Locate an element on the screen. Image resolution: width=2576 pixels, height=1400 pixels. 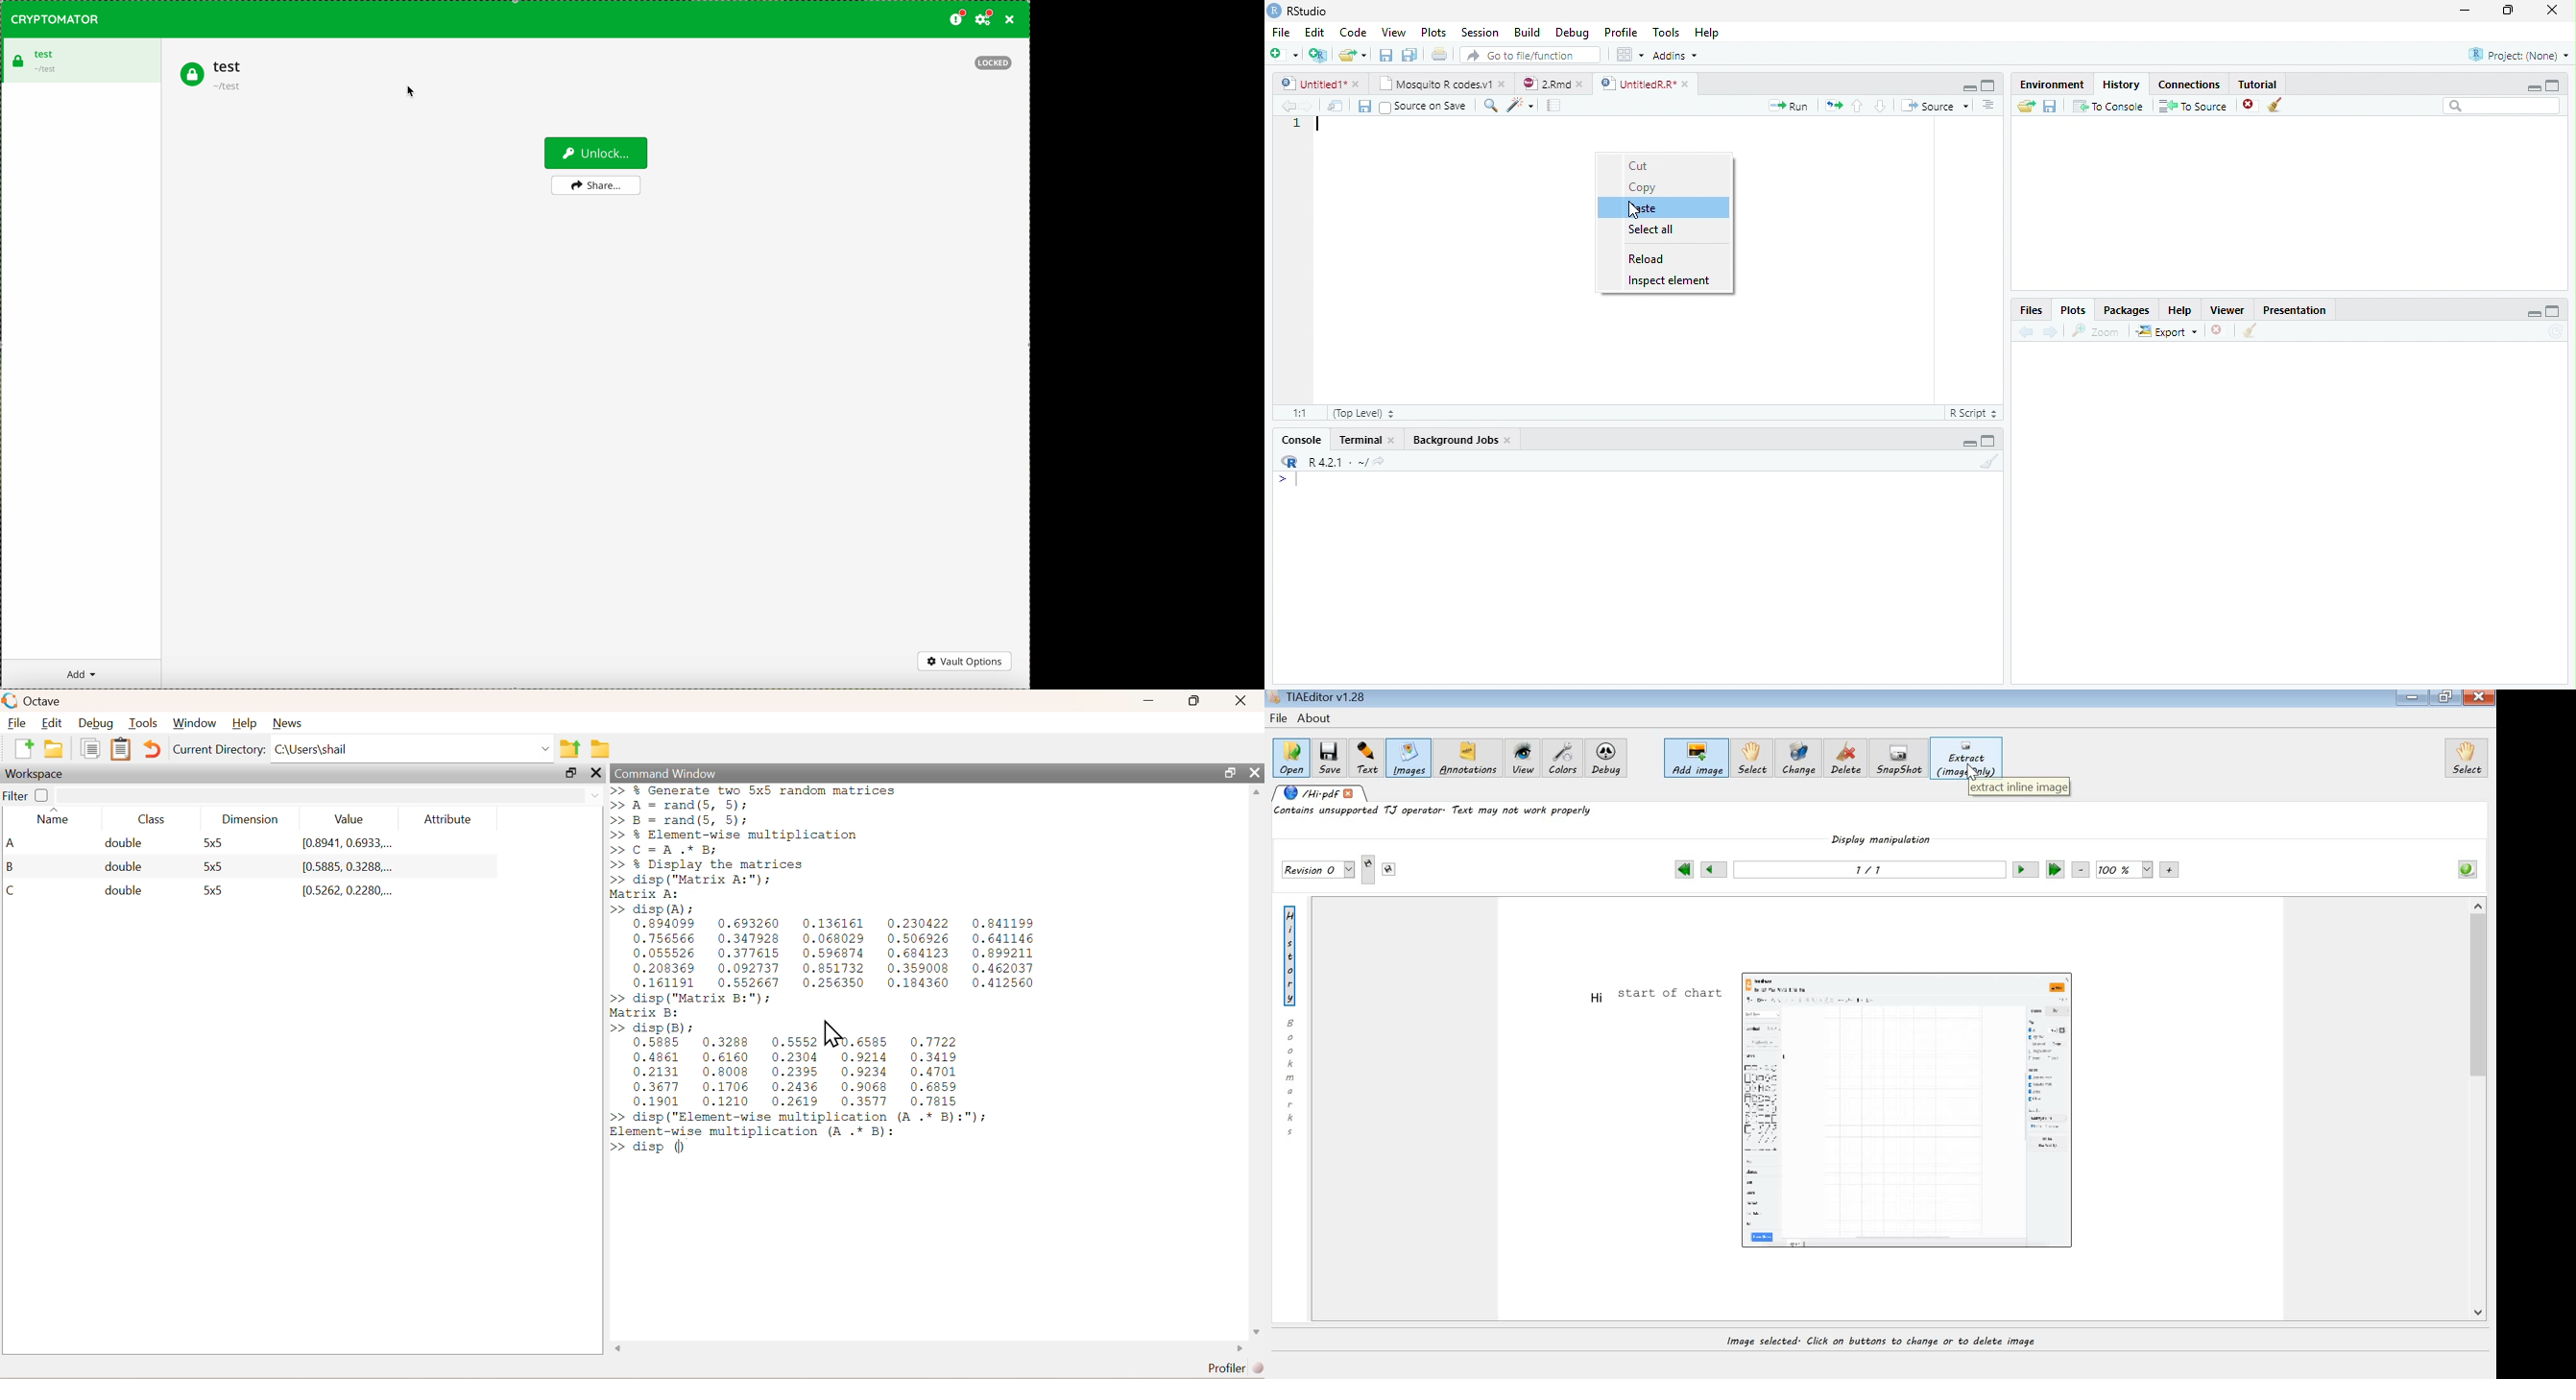
Source is located at coordinates (1936, 106).